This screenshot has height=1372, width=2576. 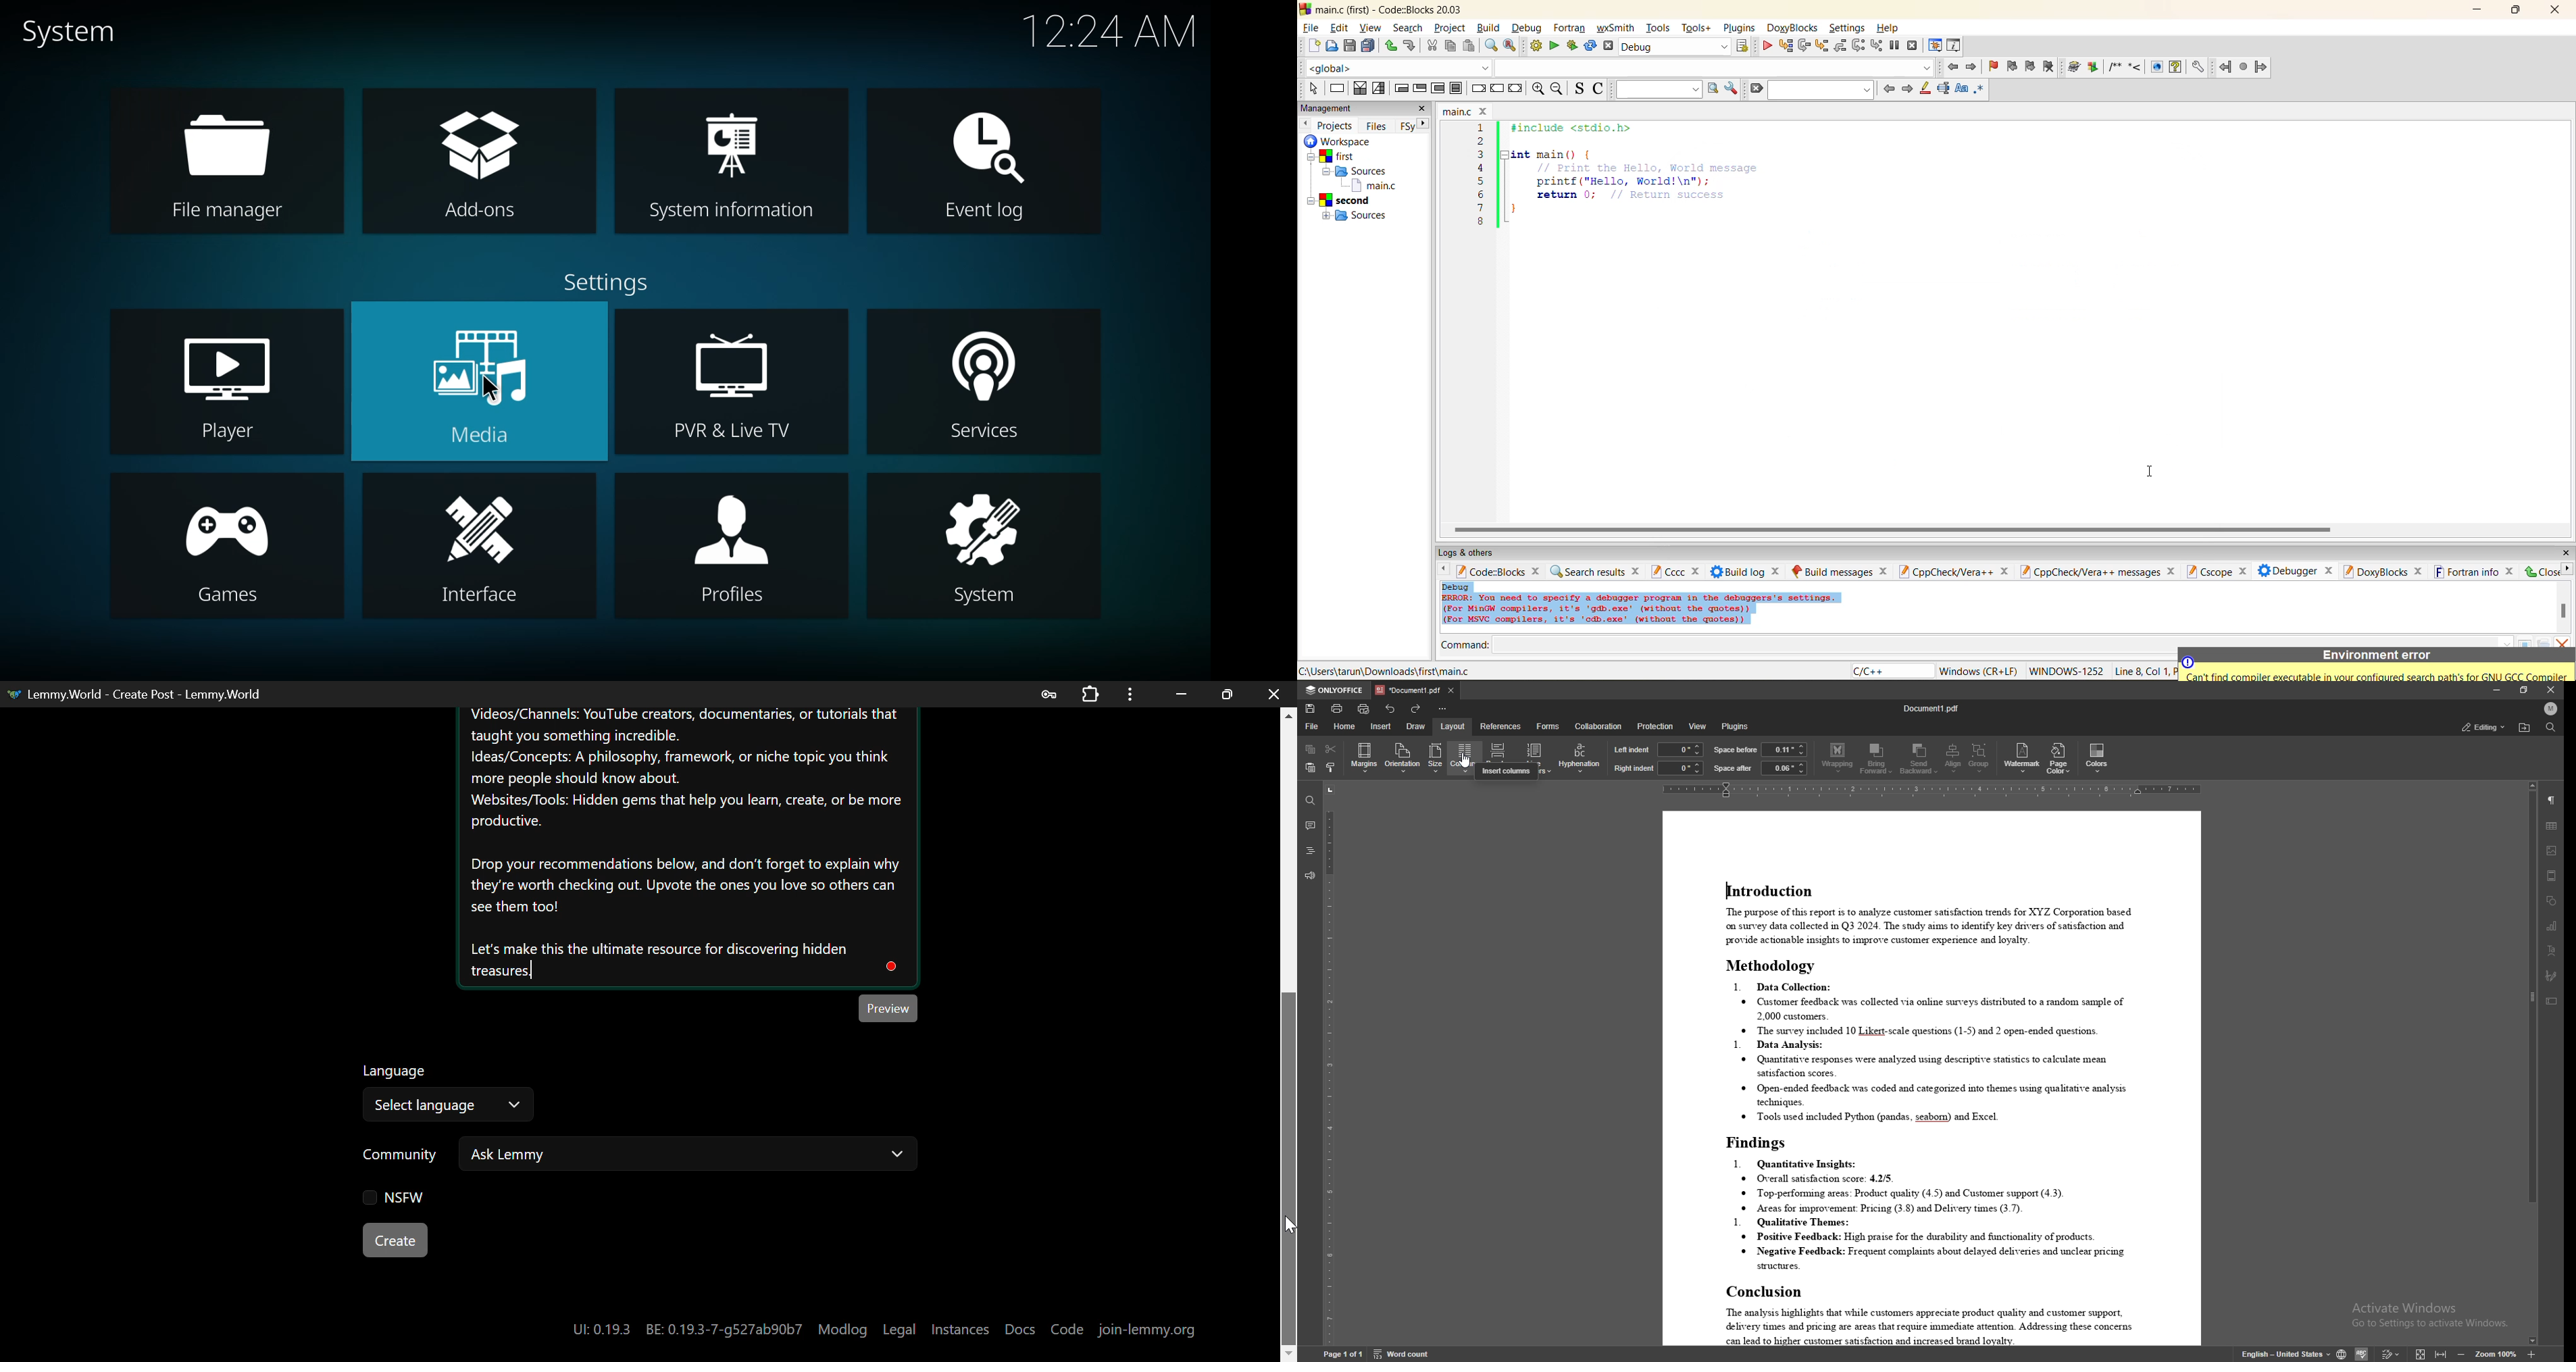 I want to click on word count, so click(x=1401, y=1353).